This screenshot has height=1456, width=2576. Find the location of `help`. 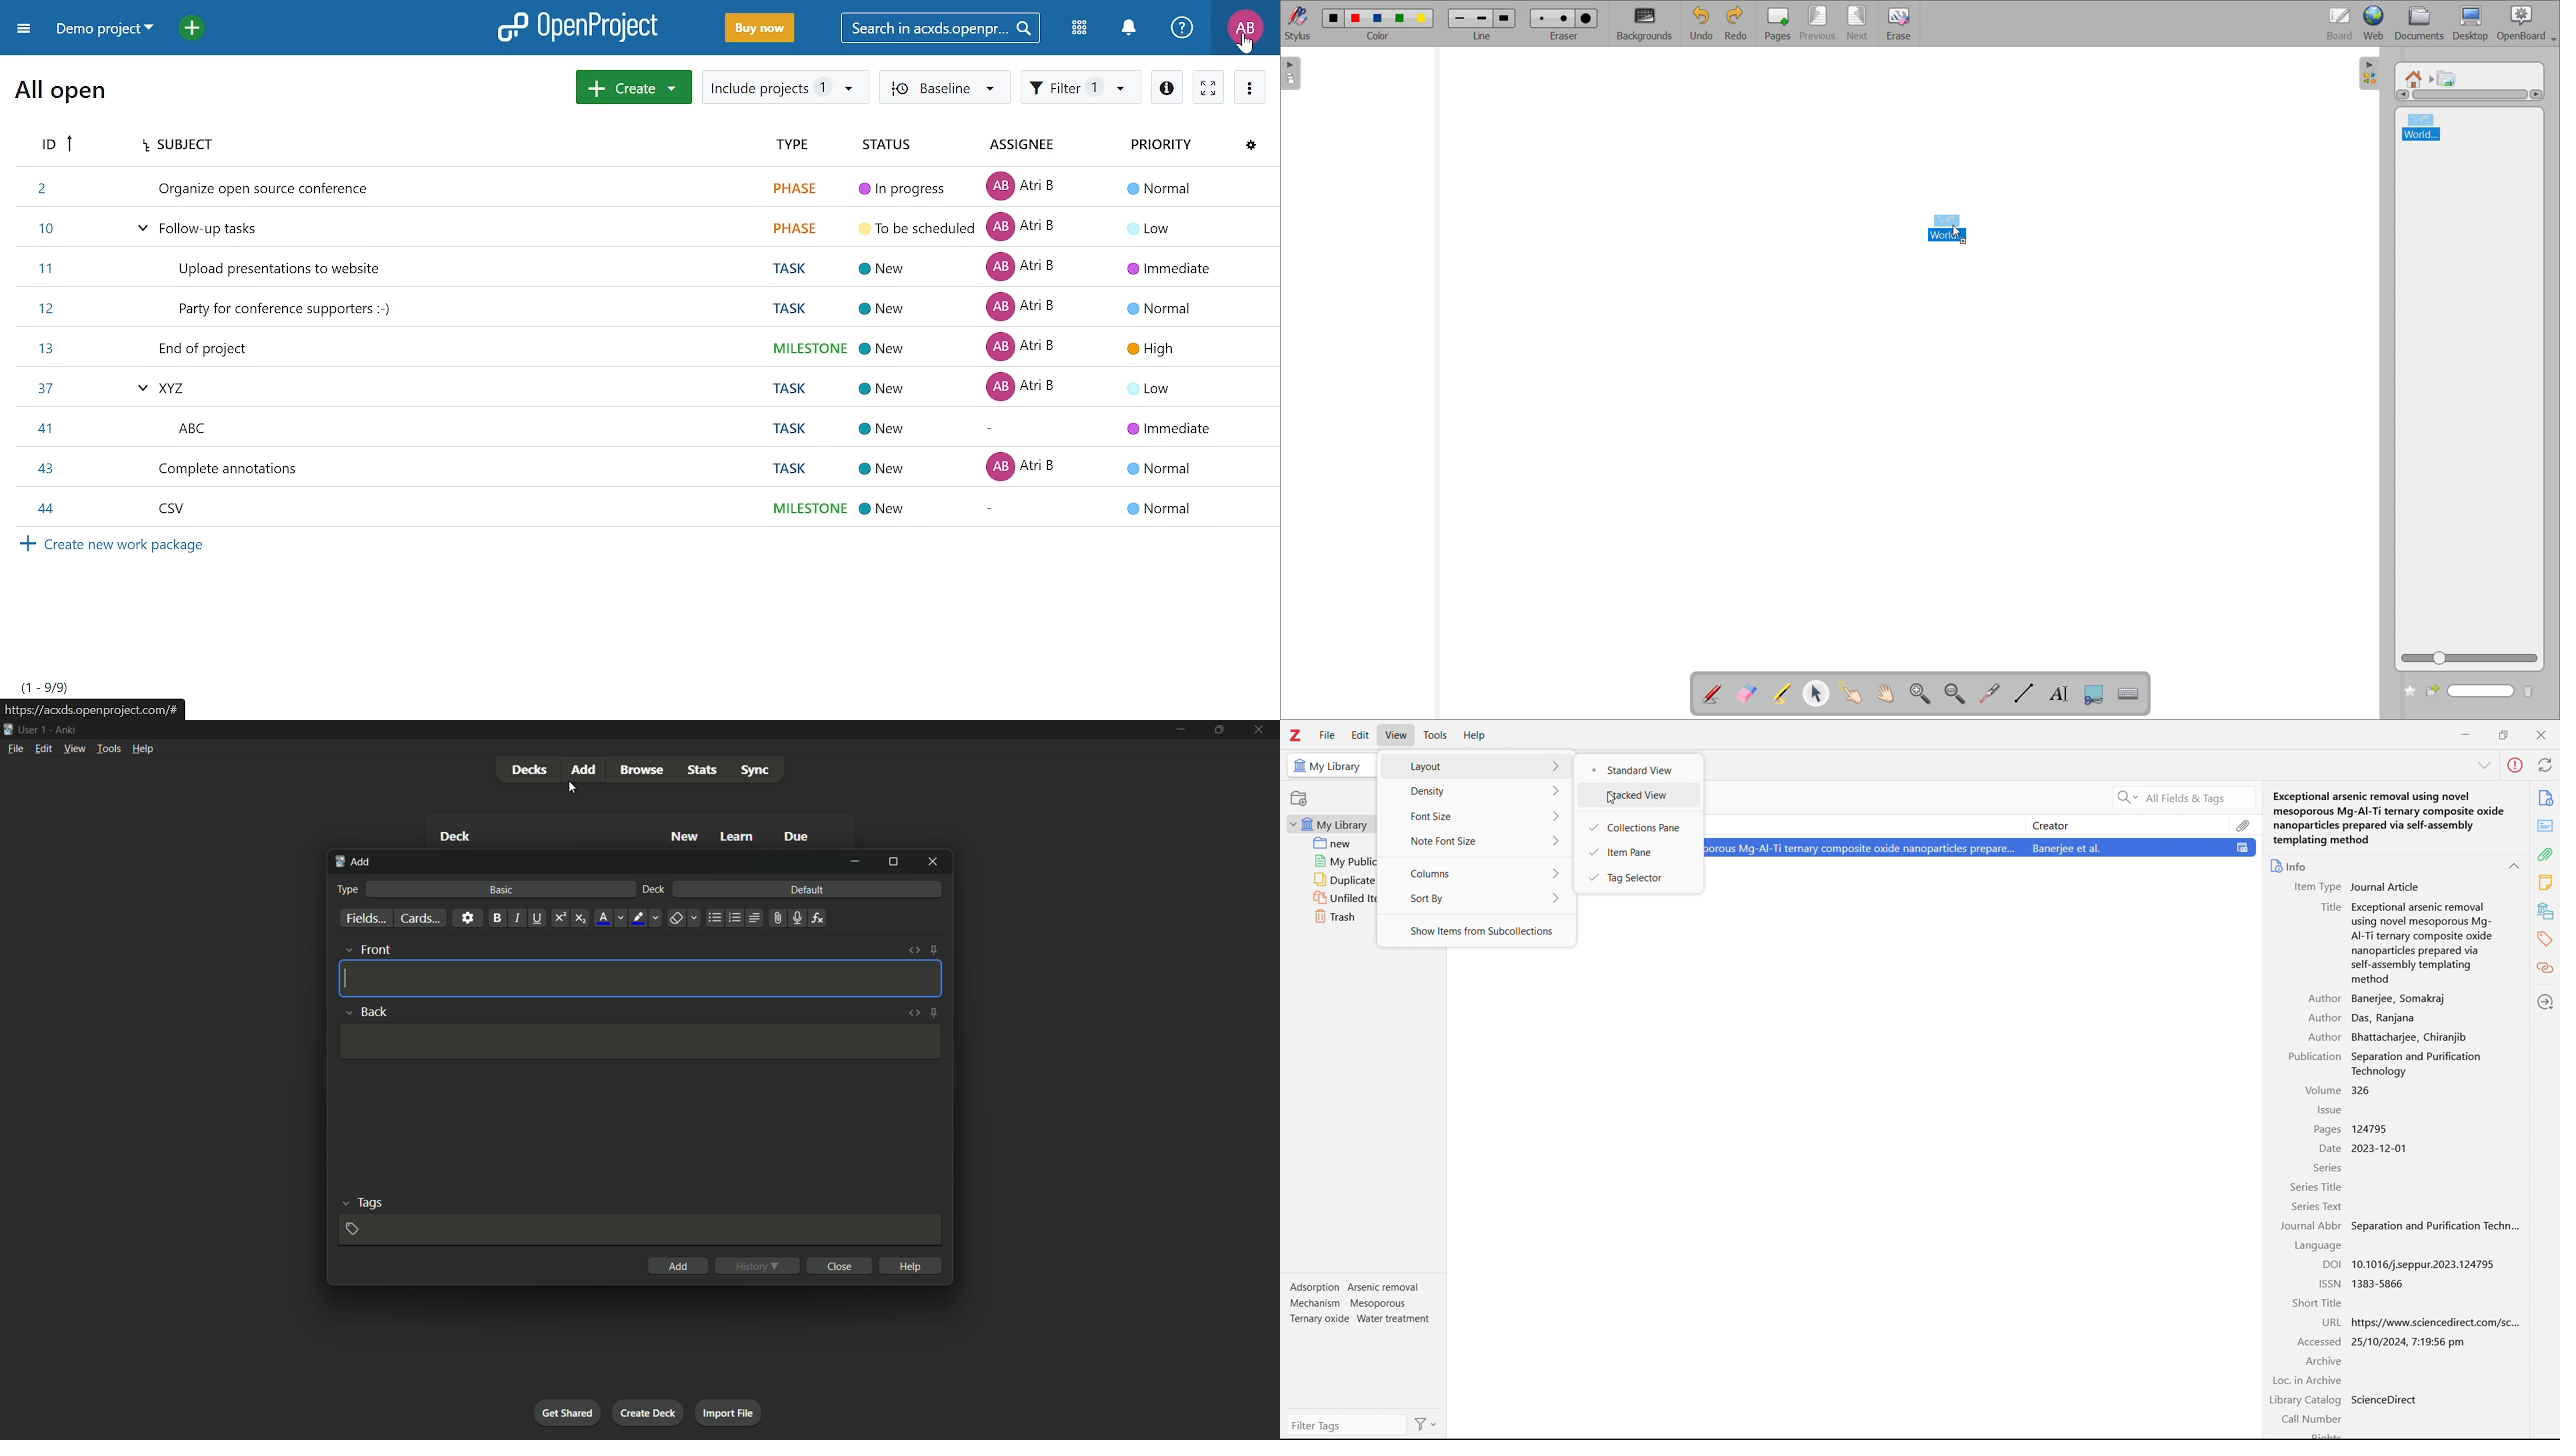

help is located at coordinates (1476, 735).